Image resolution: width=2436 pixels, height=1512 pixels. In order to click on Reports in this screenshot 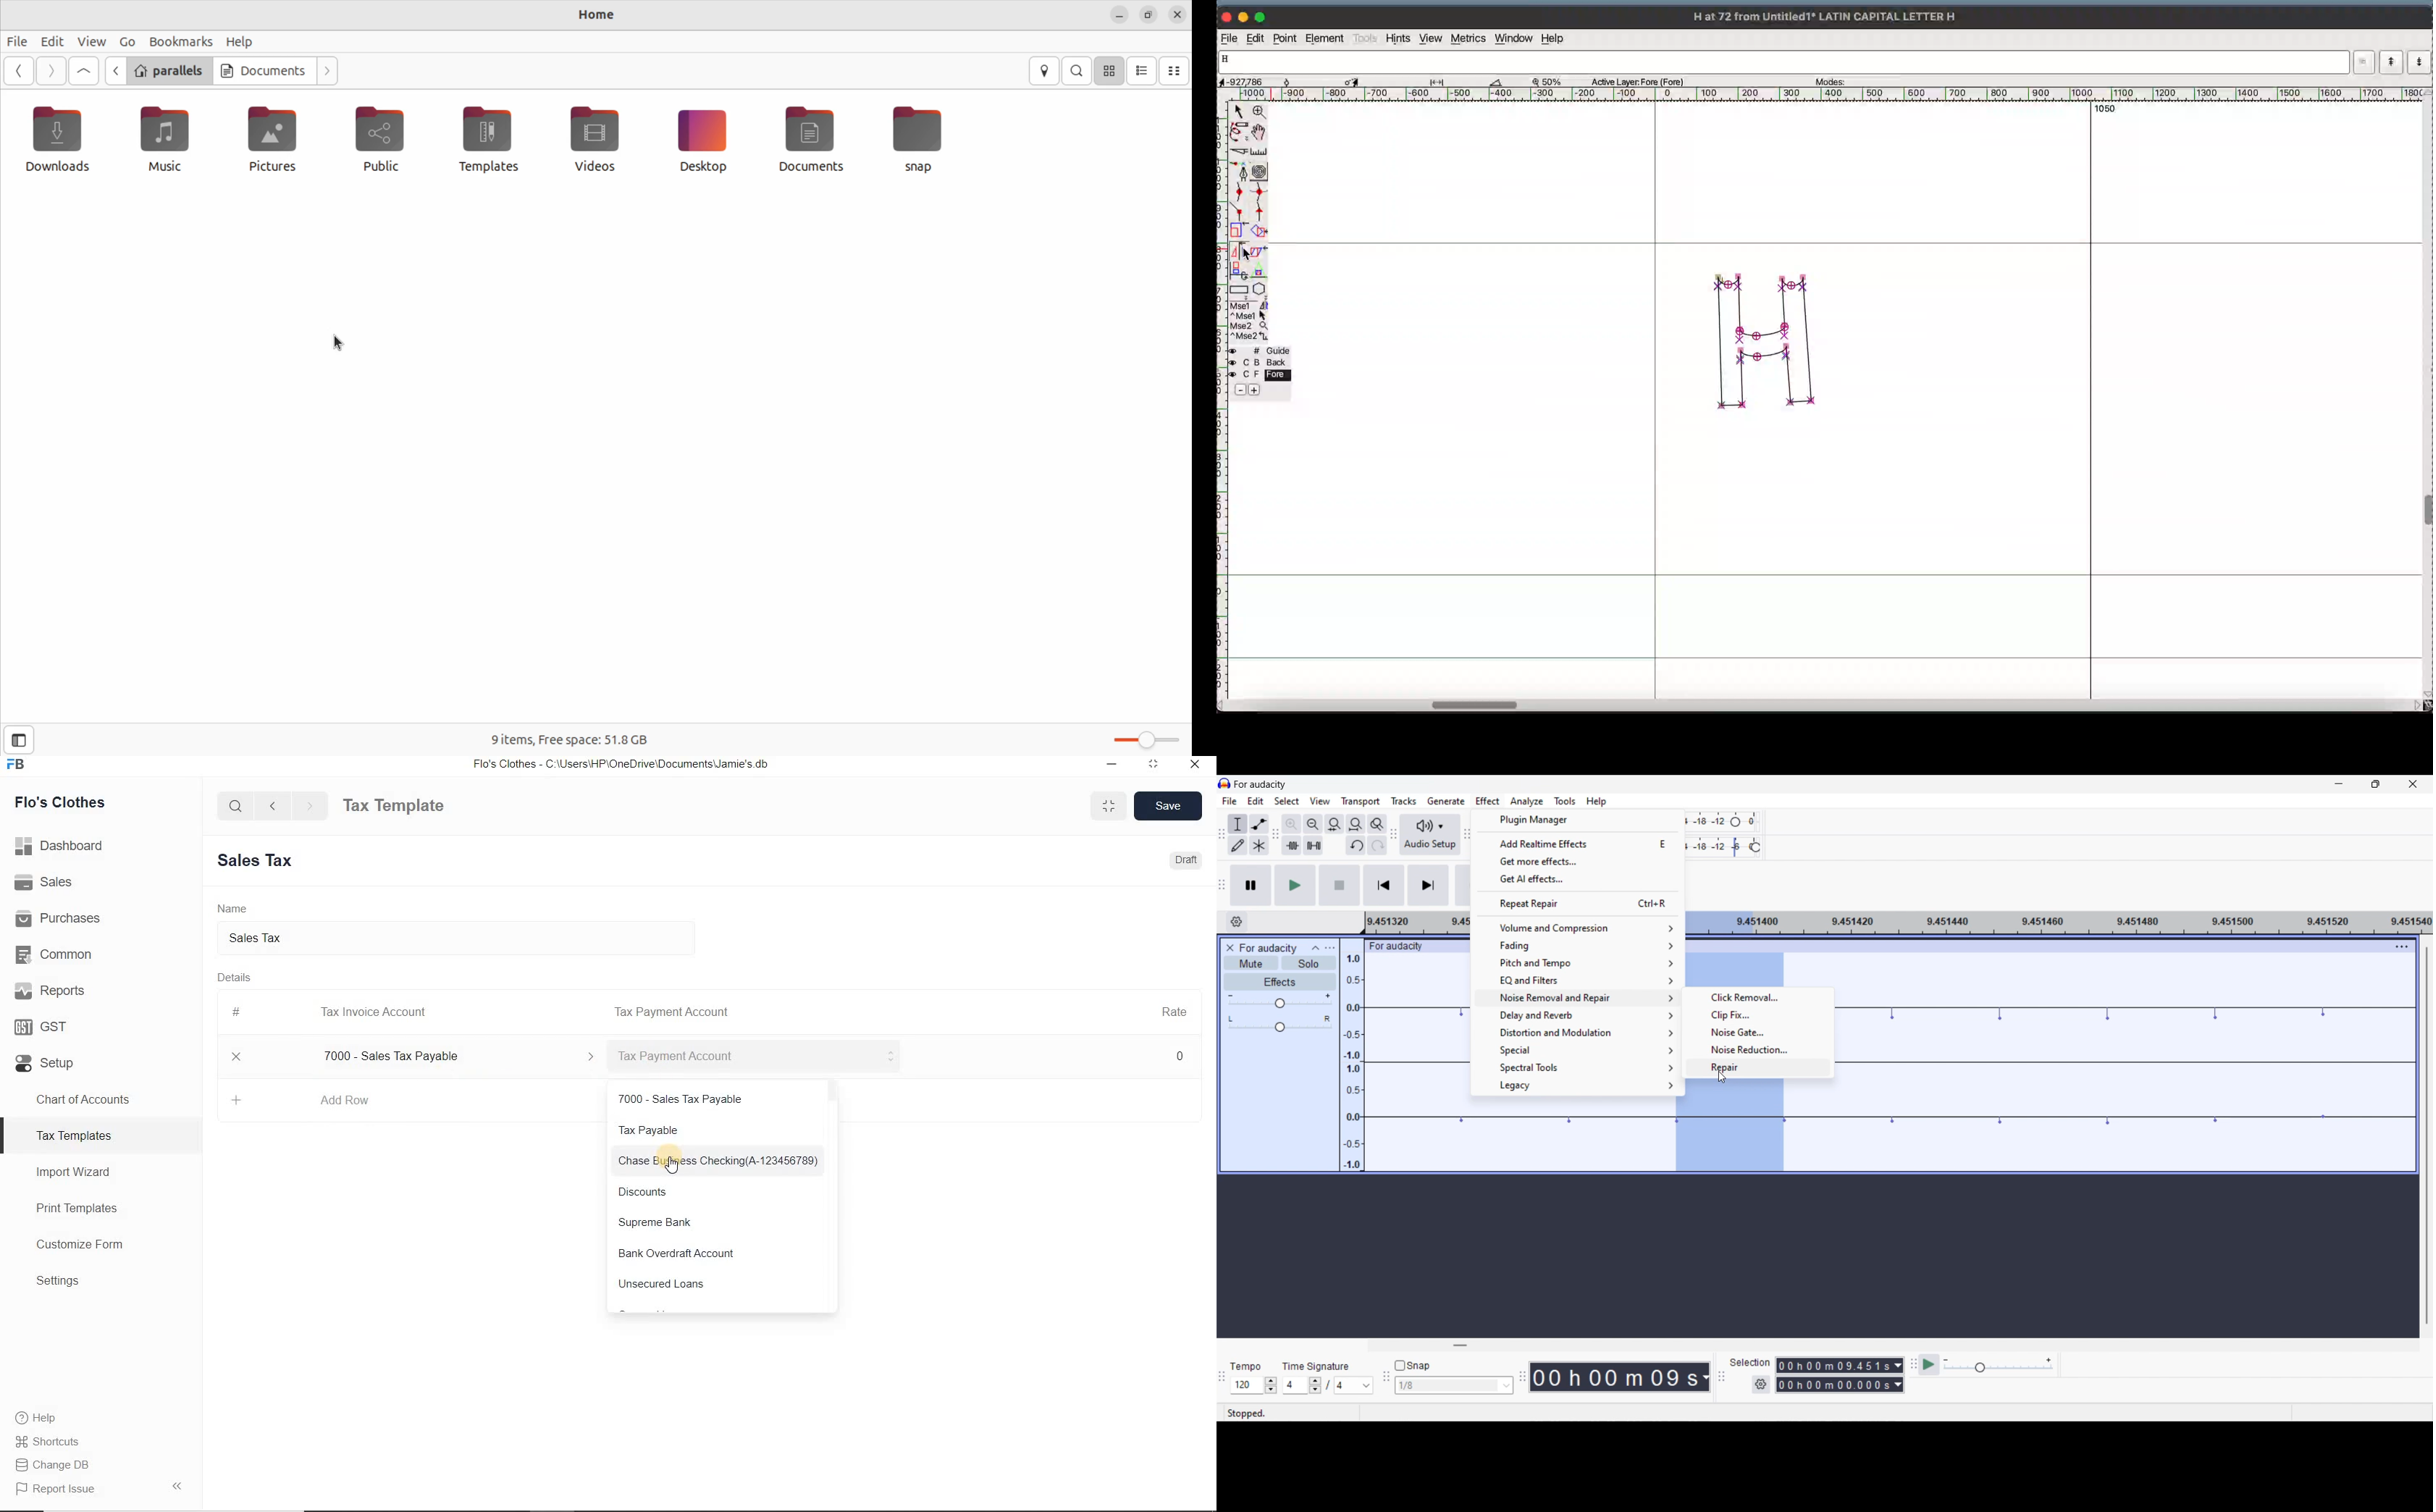, I will do `click(101, 989)`.